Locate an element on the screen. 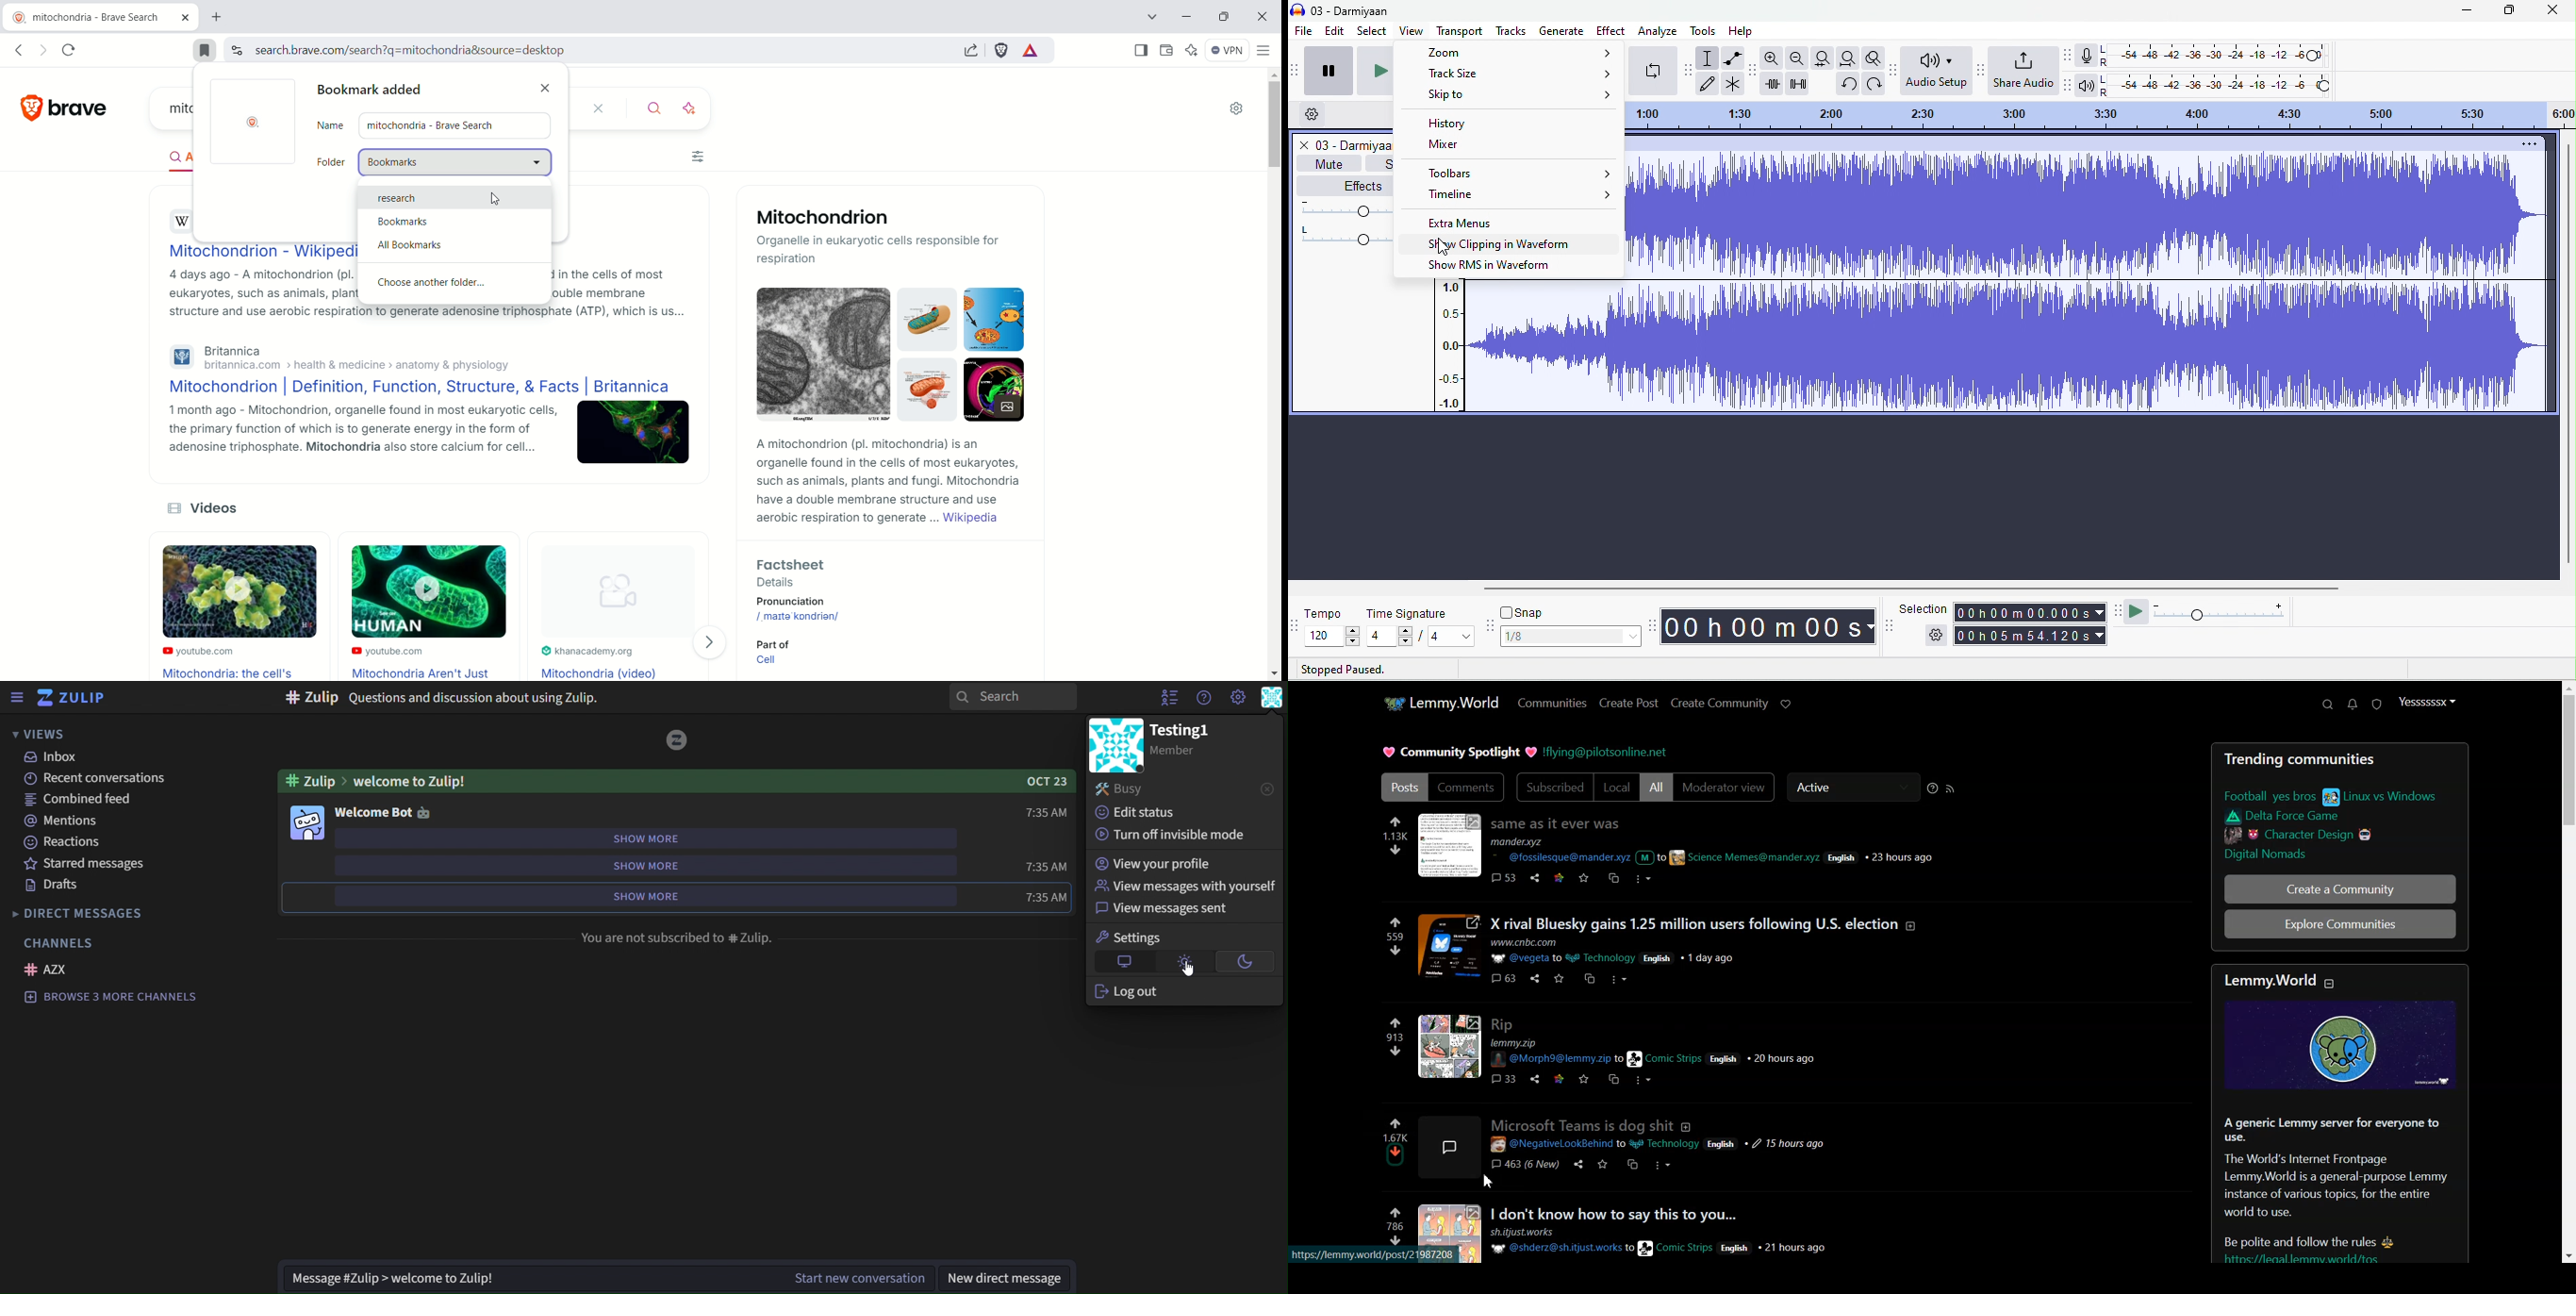  audacity tools toolbar is located at coordinates (1689, 69).